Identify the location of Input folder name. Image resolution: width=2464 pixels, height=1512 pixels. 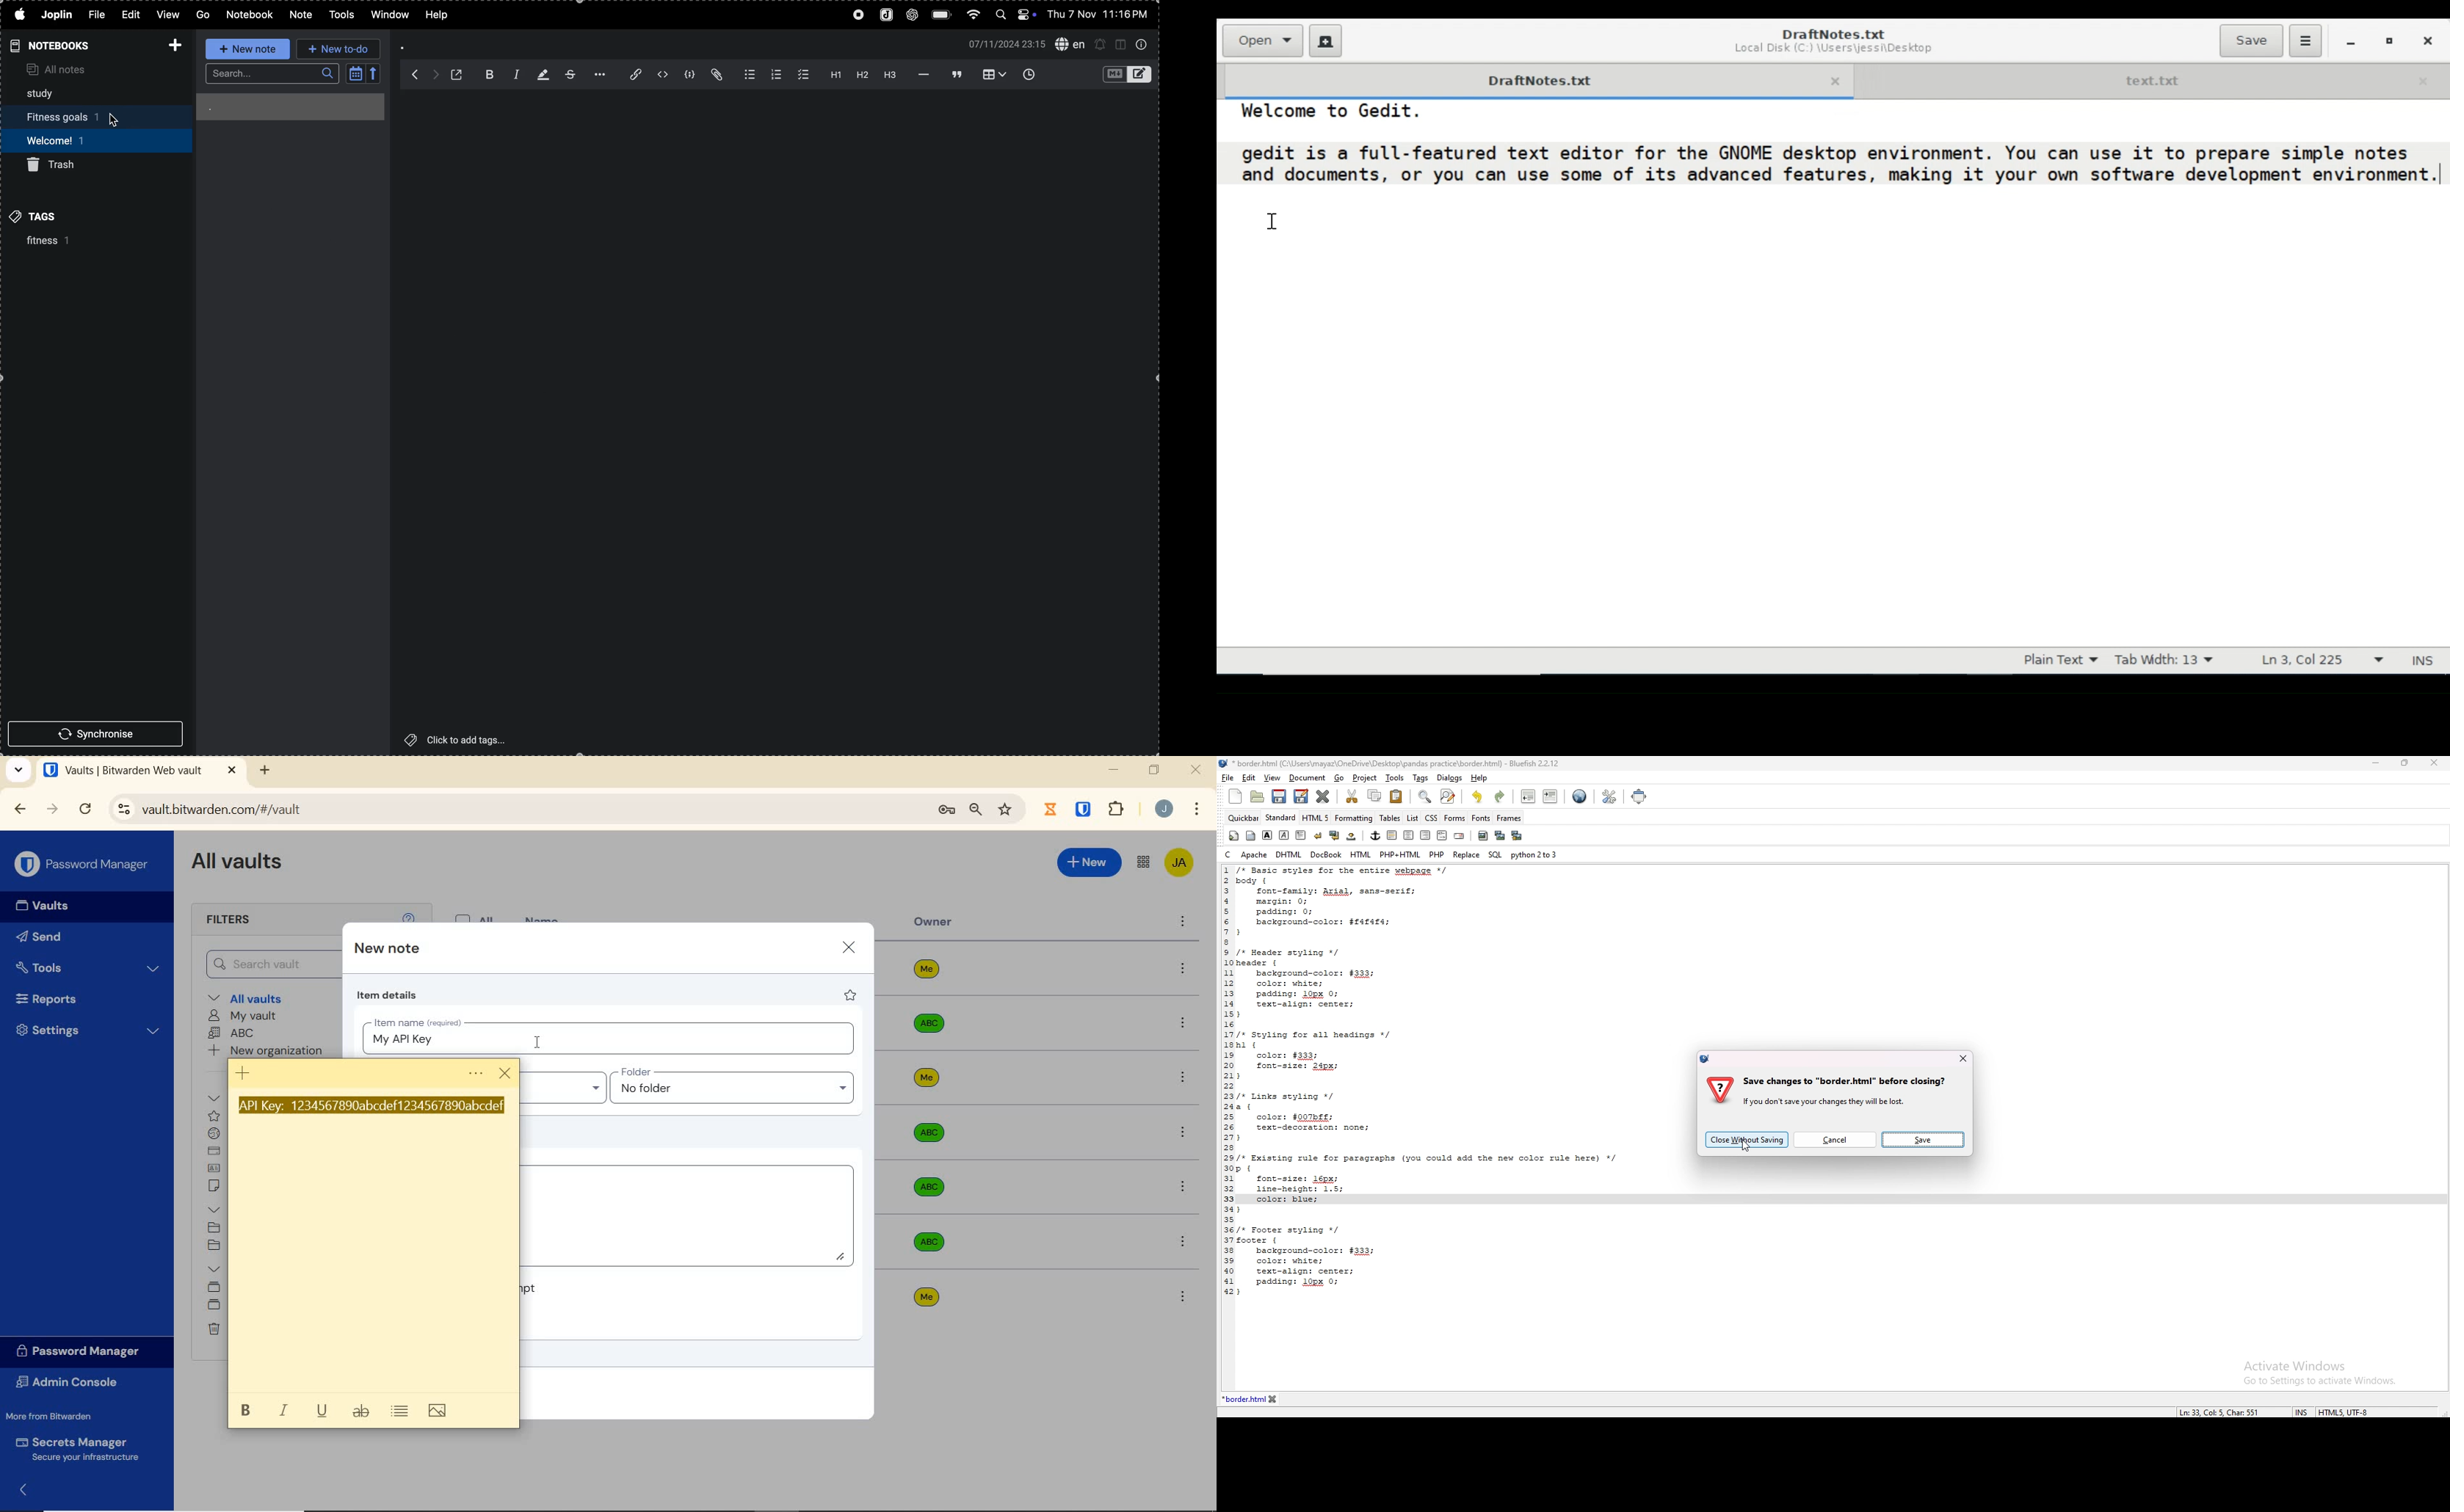
(735, 1086).